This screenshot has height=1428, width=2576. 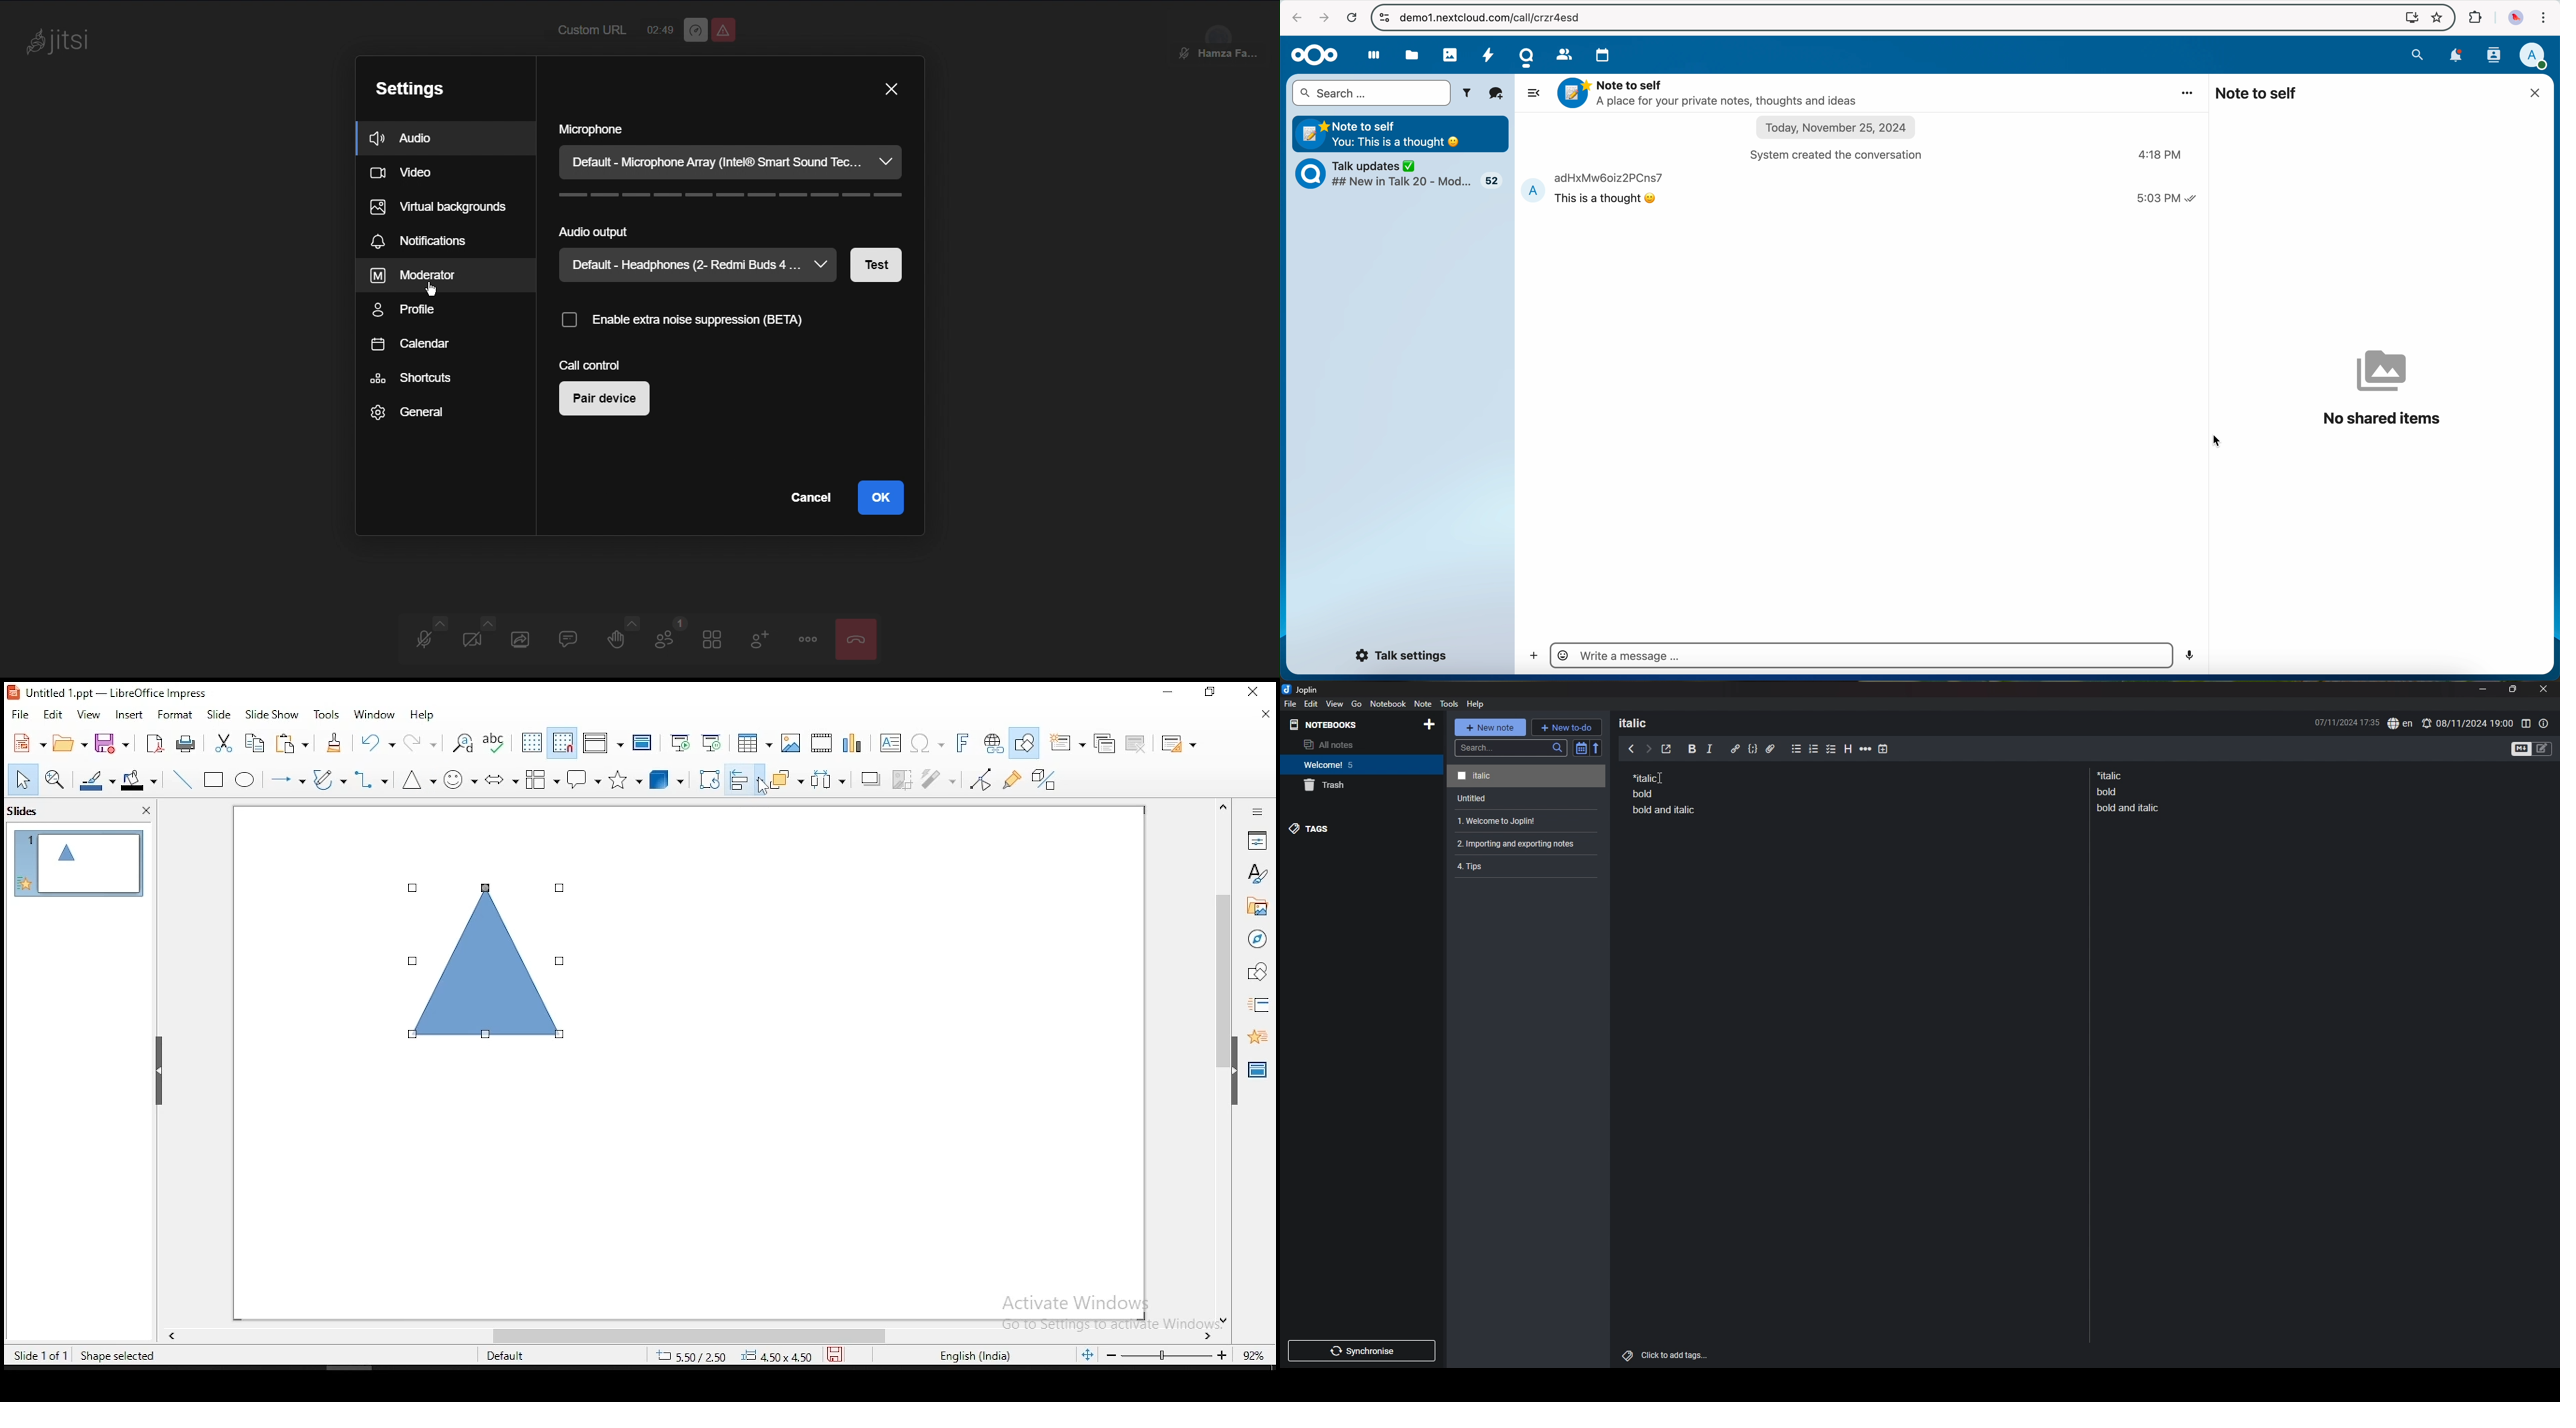 I want to click on Default - Headphones (2- Redmi Buds 4..., so click(x=697, y=264).